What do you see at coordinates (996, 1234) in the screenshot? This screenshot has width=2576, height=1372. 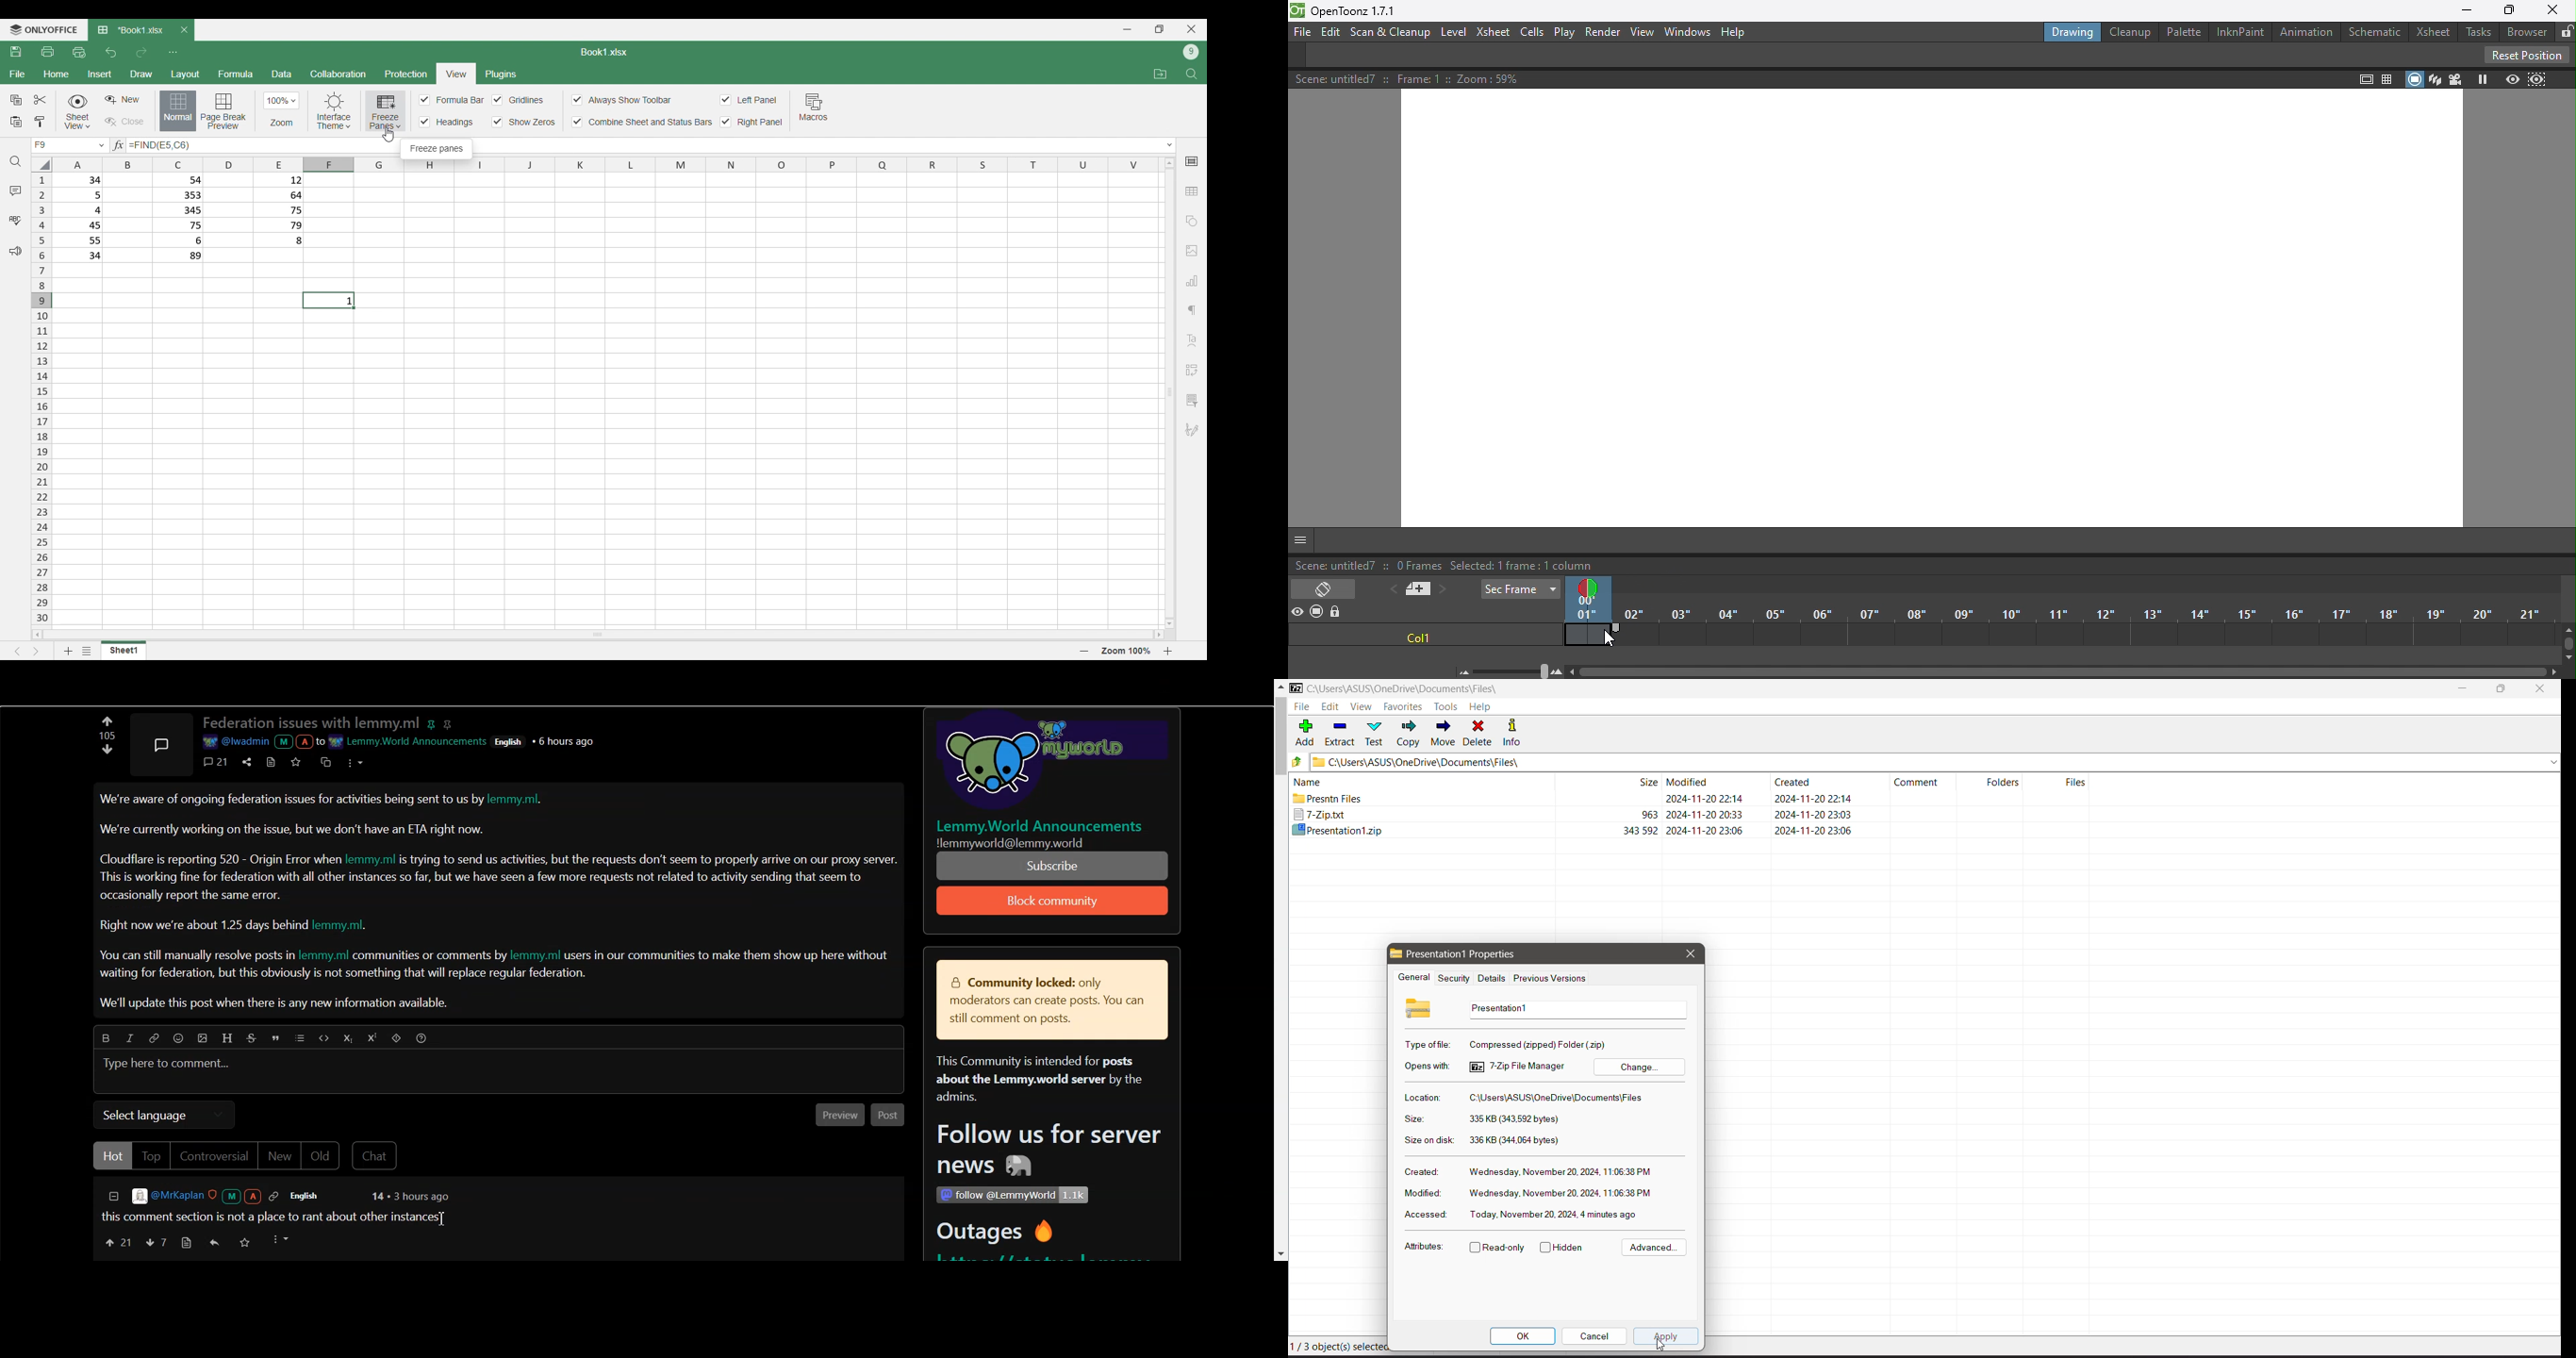 I see `Outages ®` at bounding box center [996, 1234].